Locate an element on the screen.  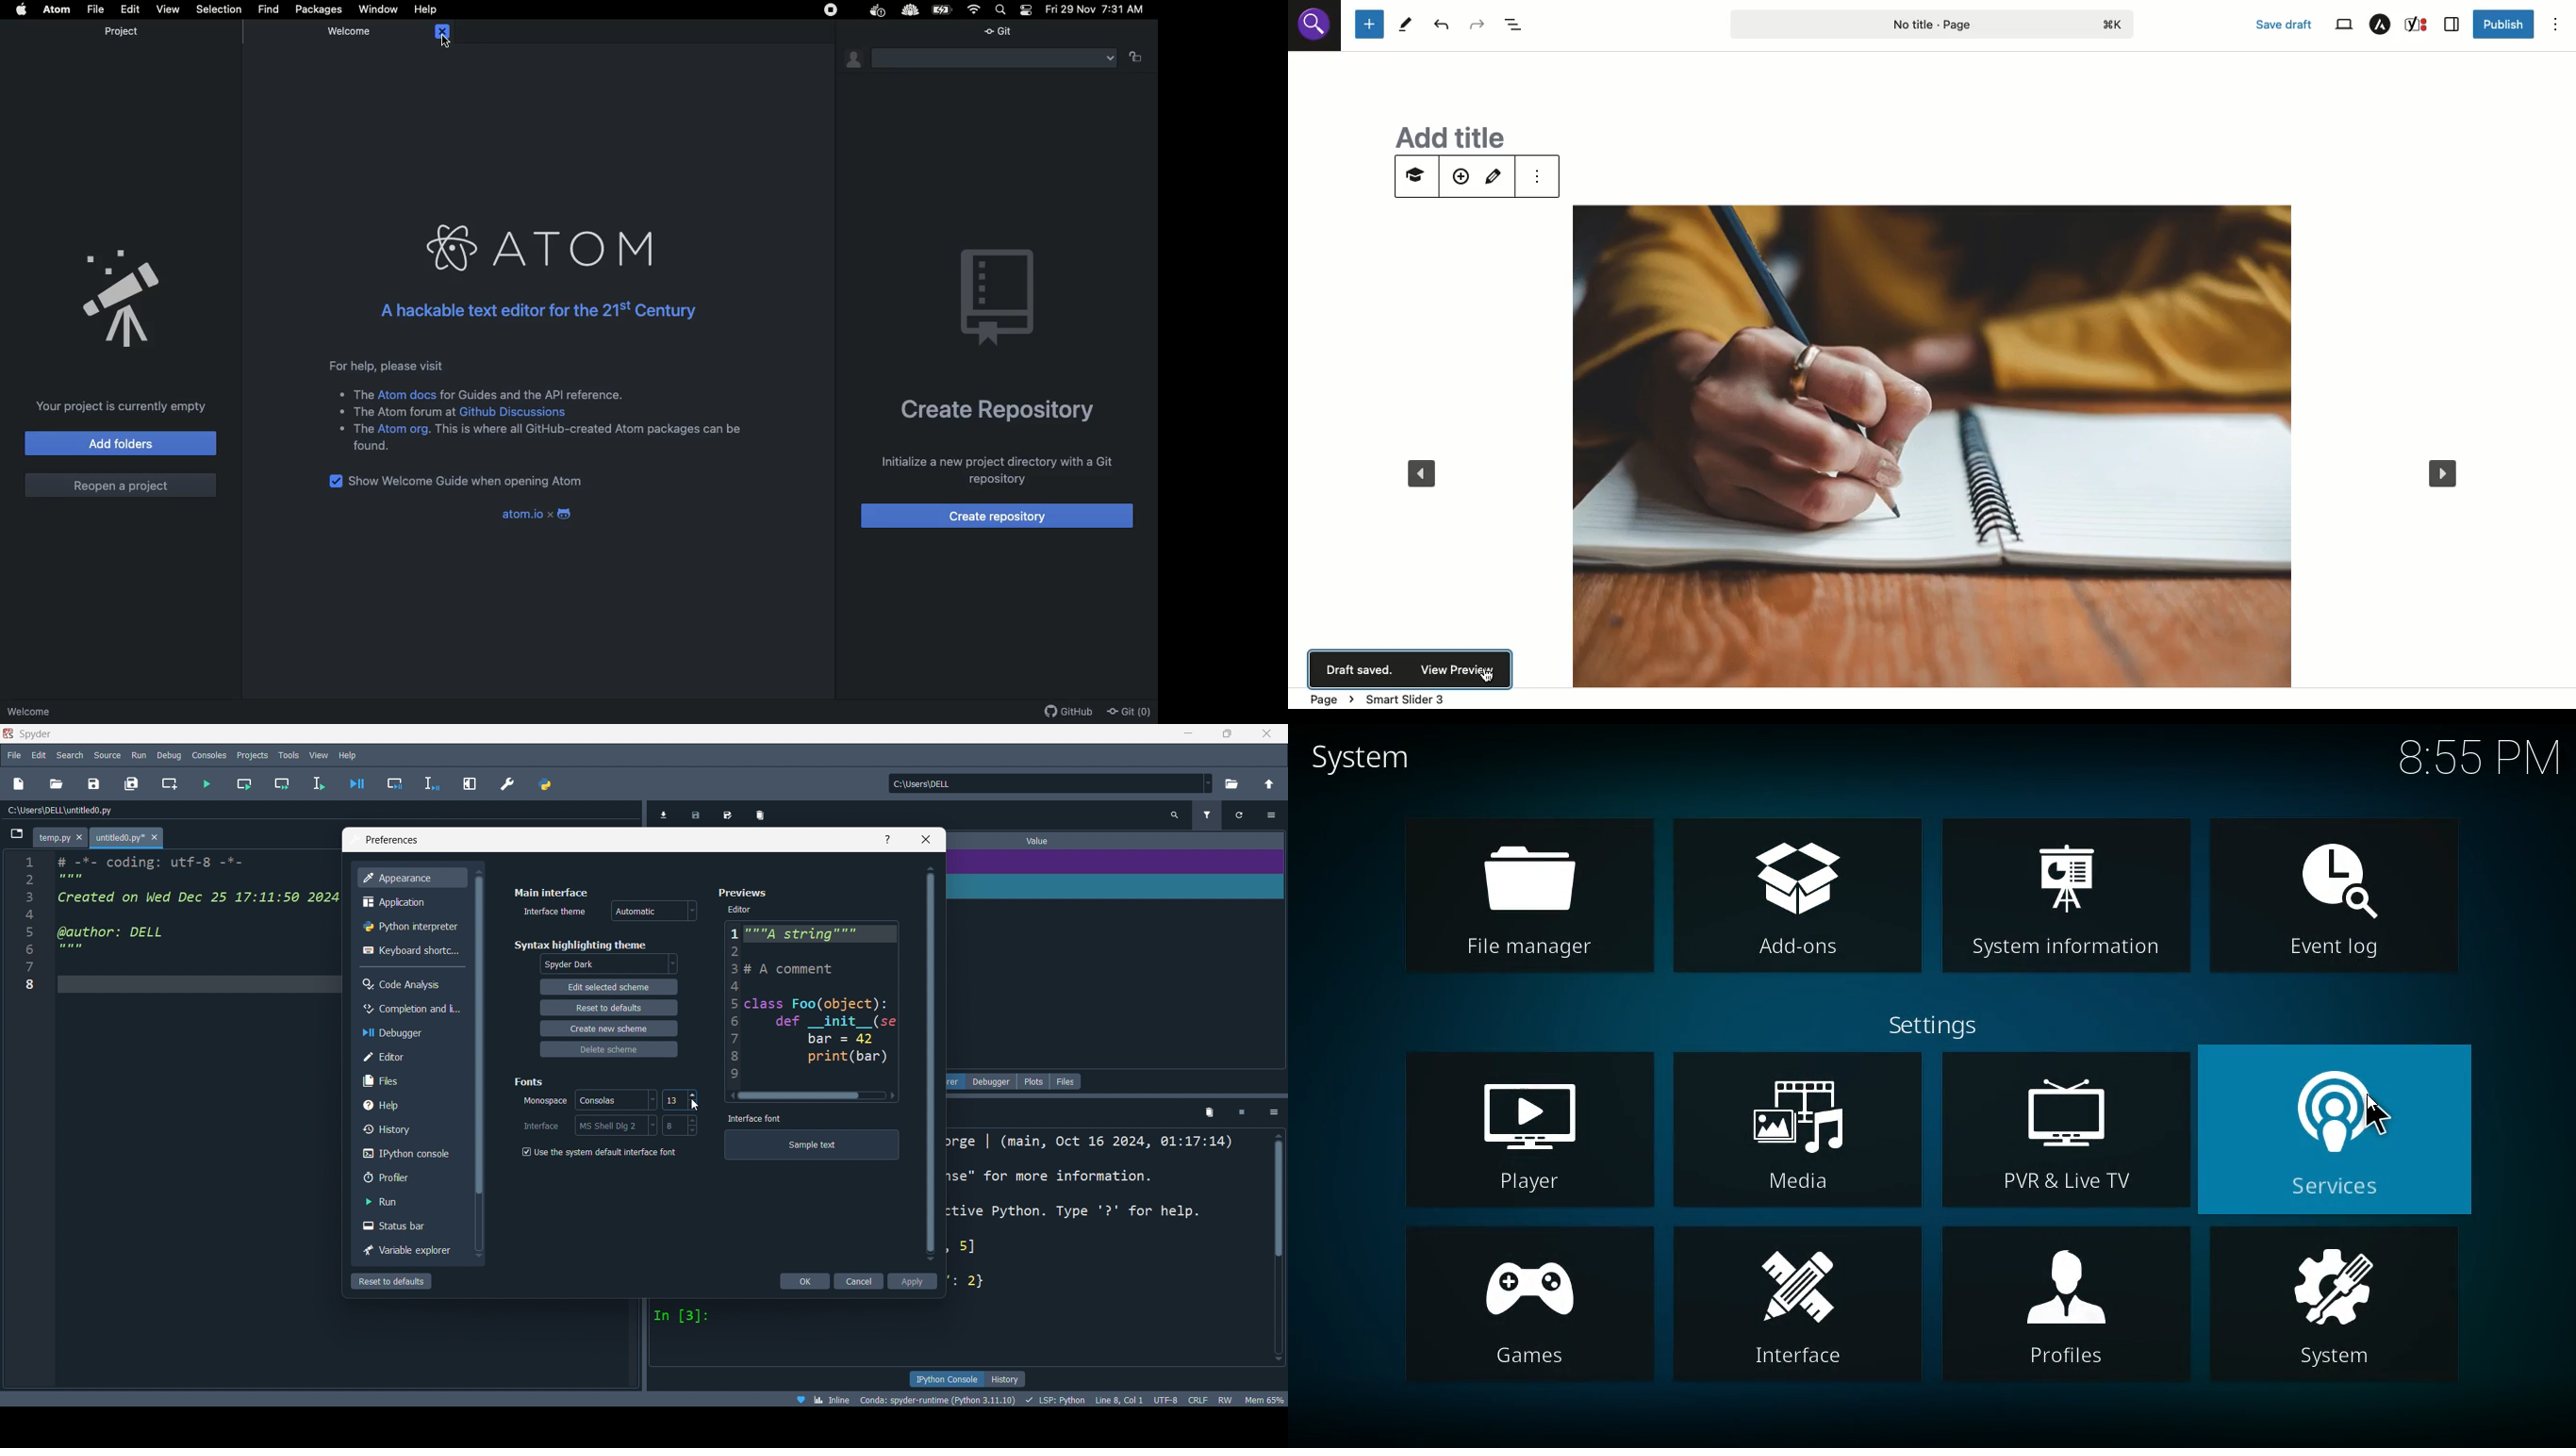
info is located at coordinates (887, 839).